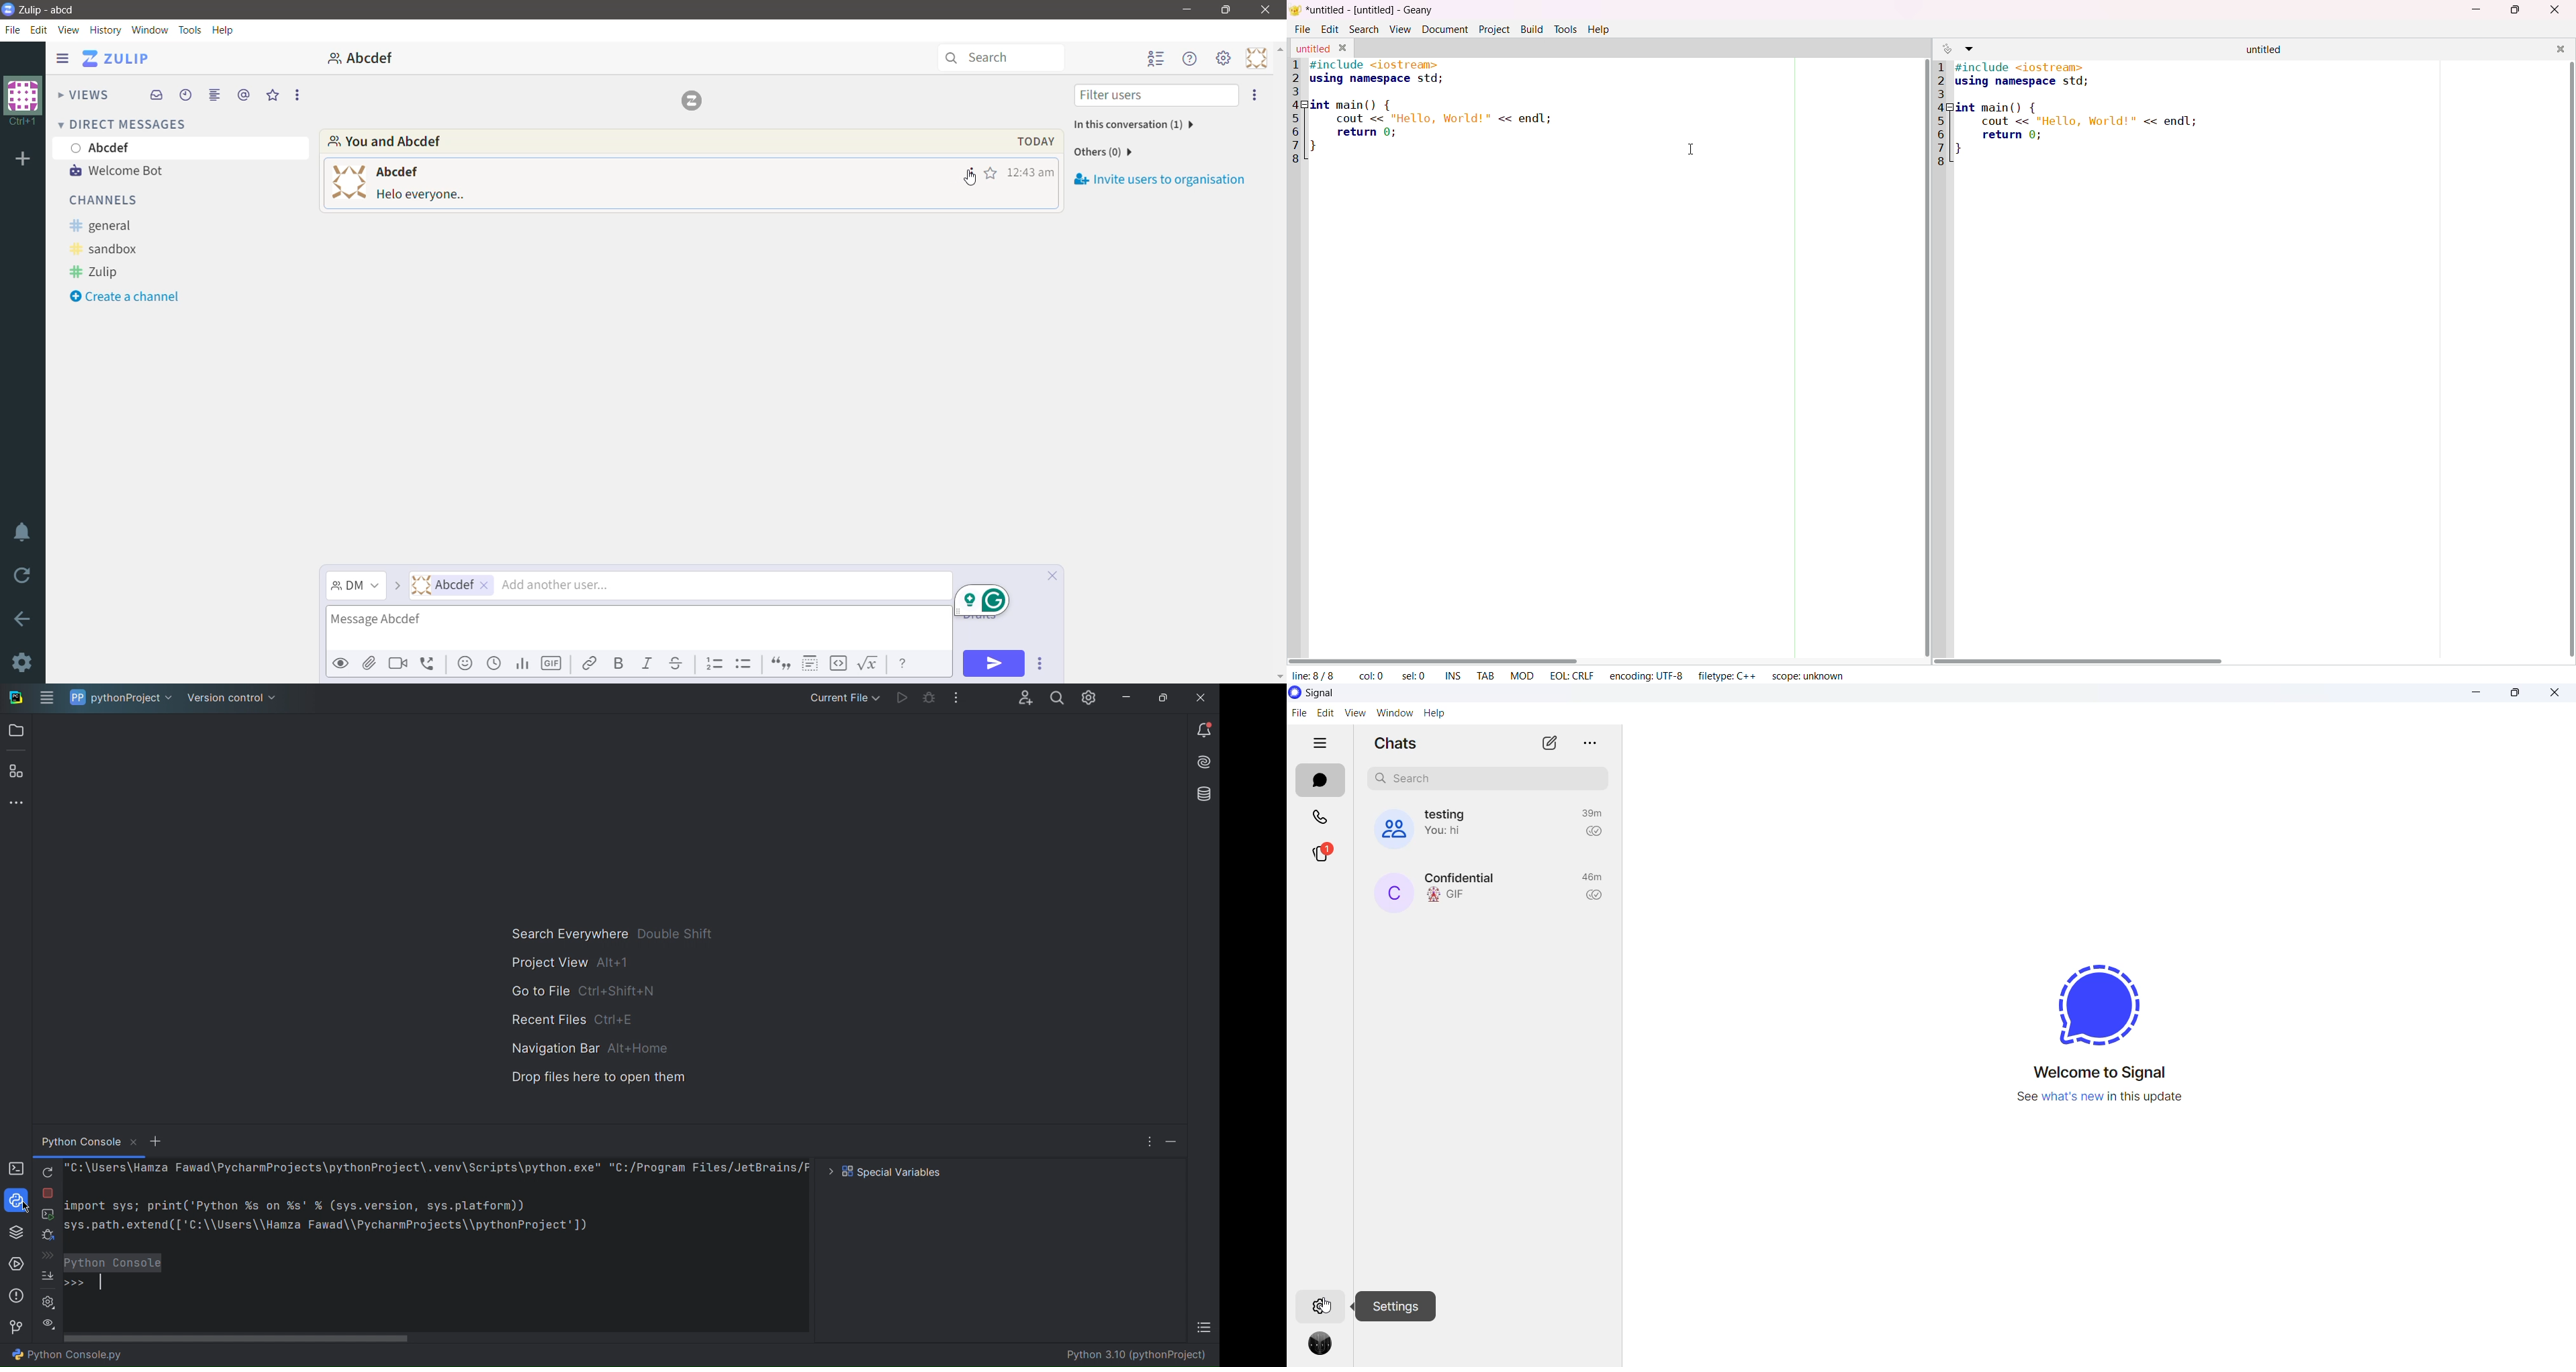 This screenshot has height=1372, width=2576. Describe the element at coordinates (1336, 693) in the screenshot. I see `application name and logo` at that location.